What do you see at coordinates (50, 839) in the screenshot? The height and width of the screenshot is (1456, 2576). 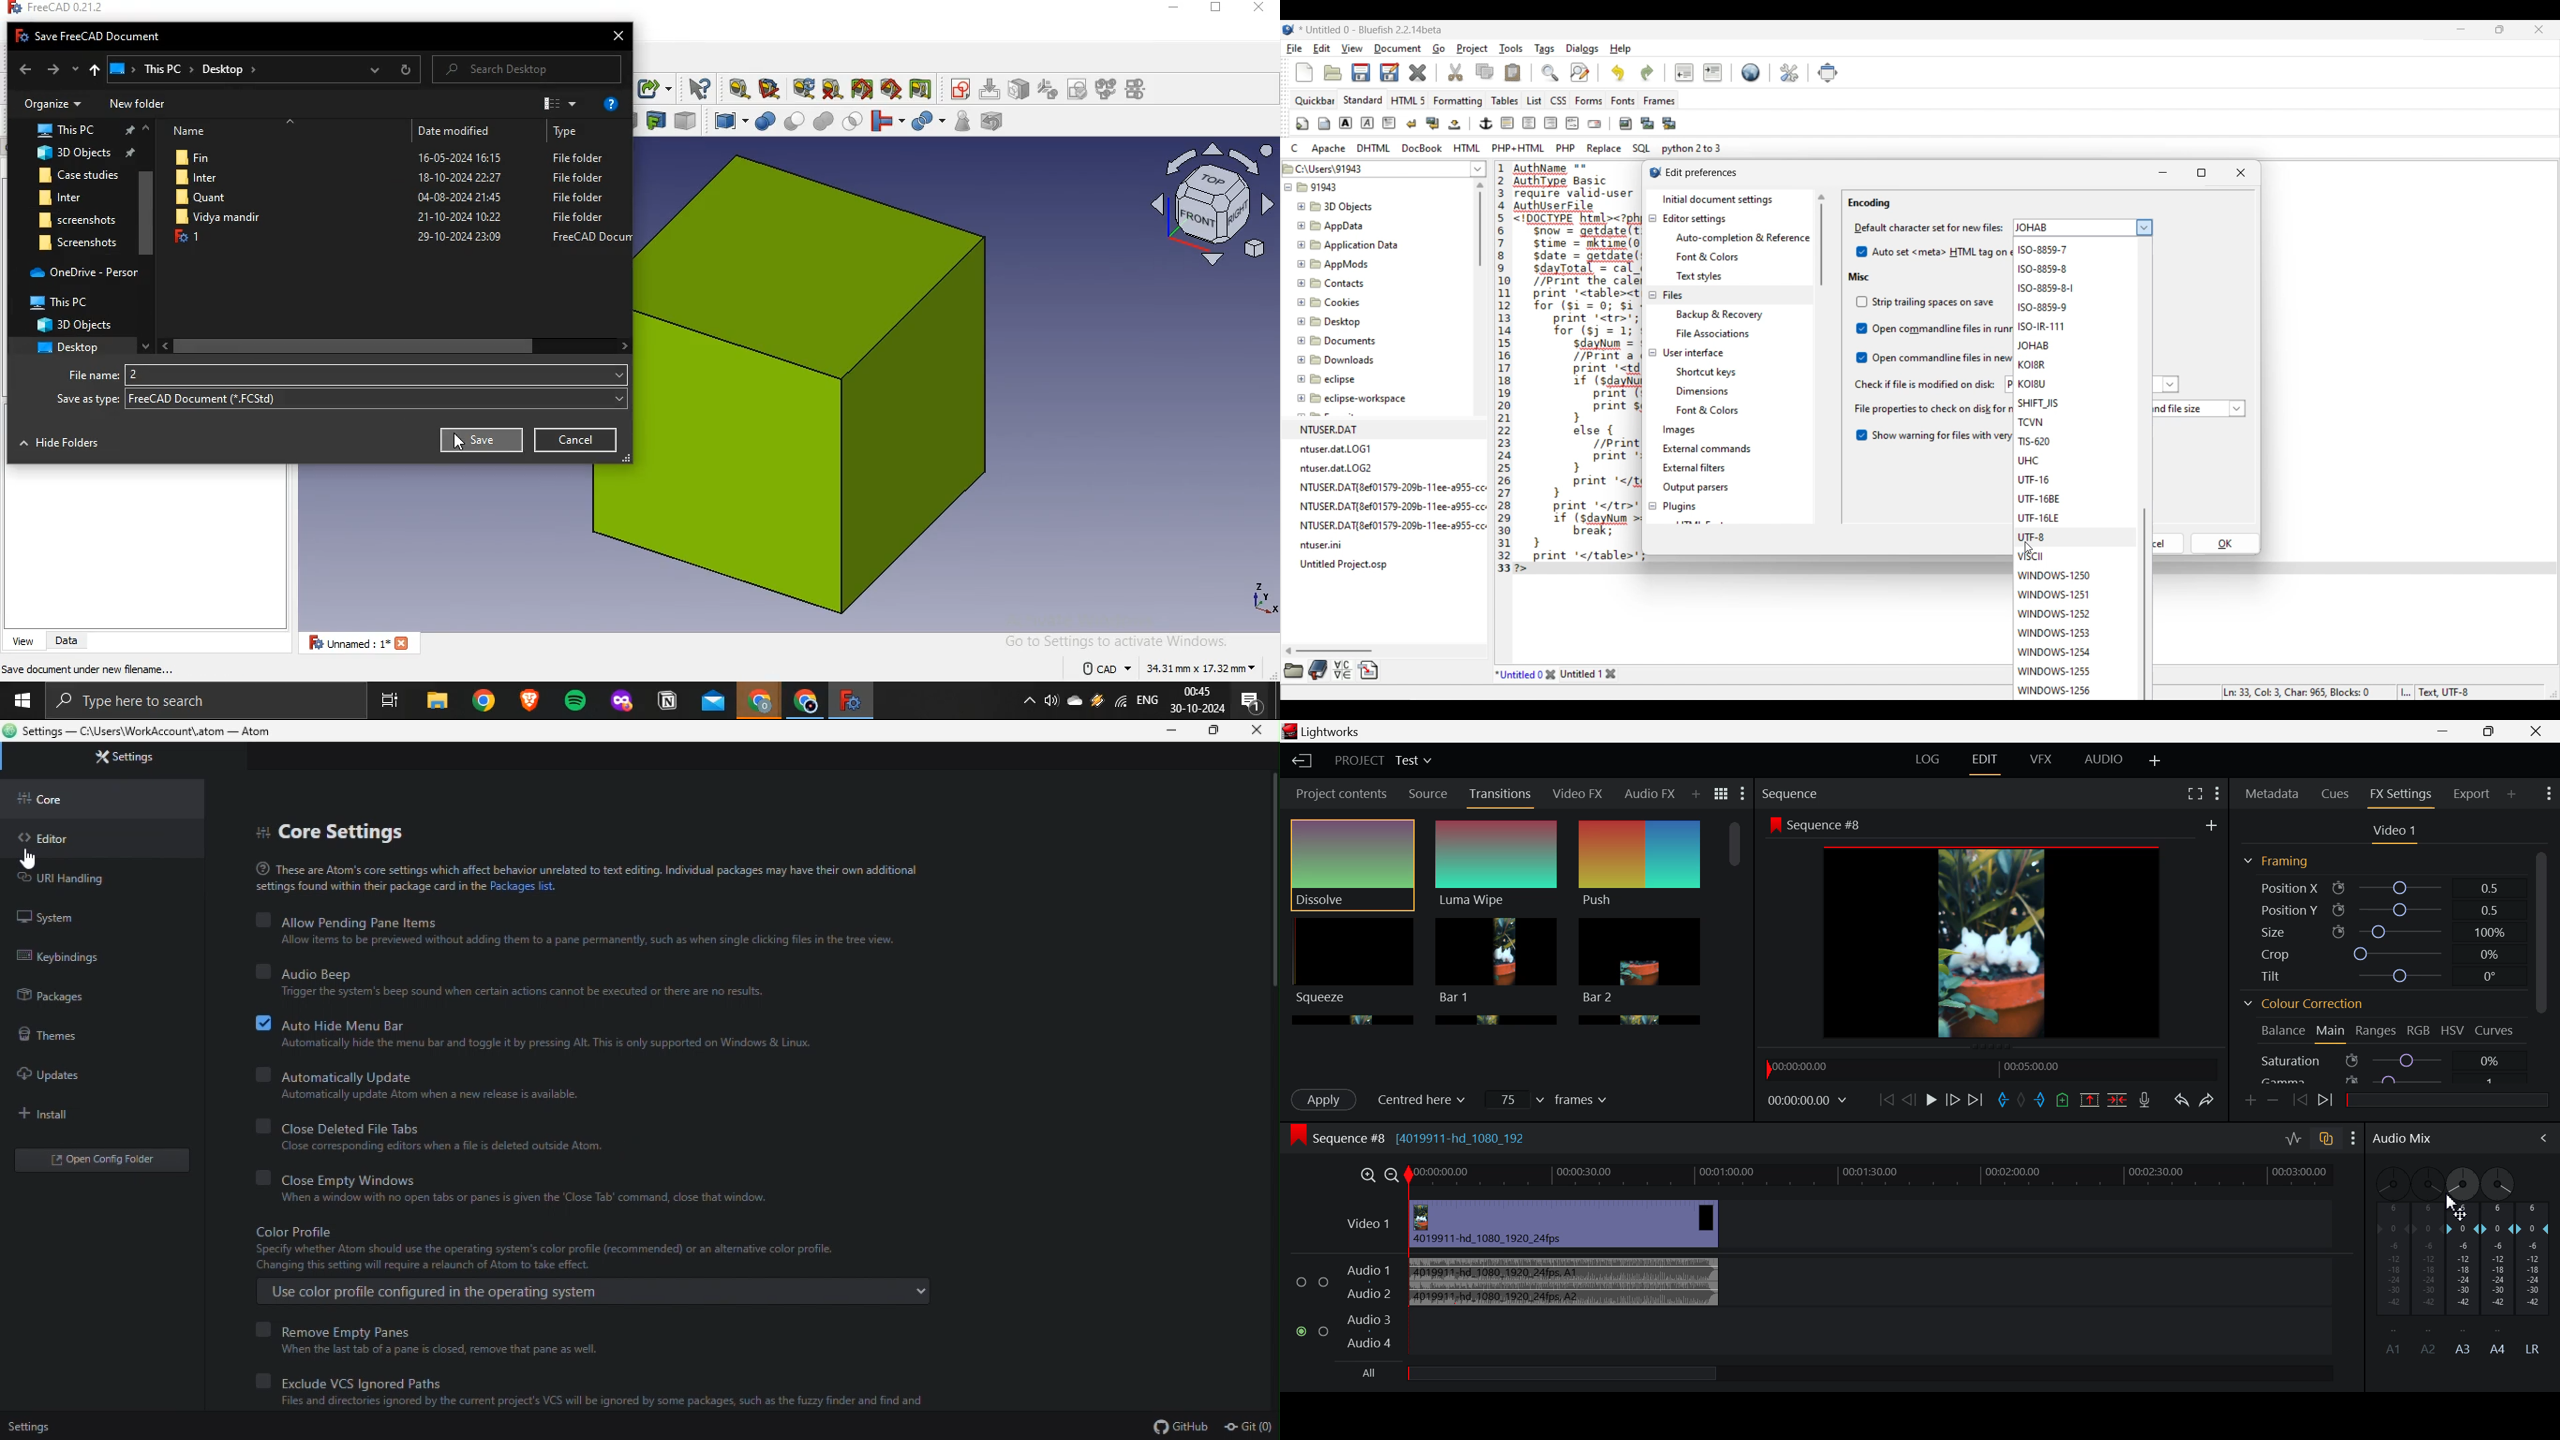 I see `Editor` at bounding box center [50, 839].